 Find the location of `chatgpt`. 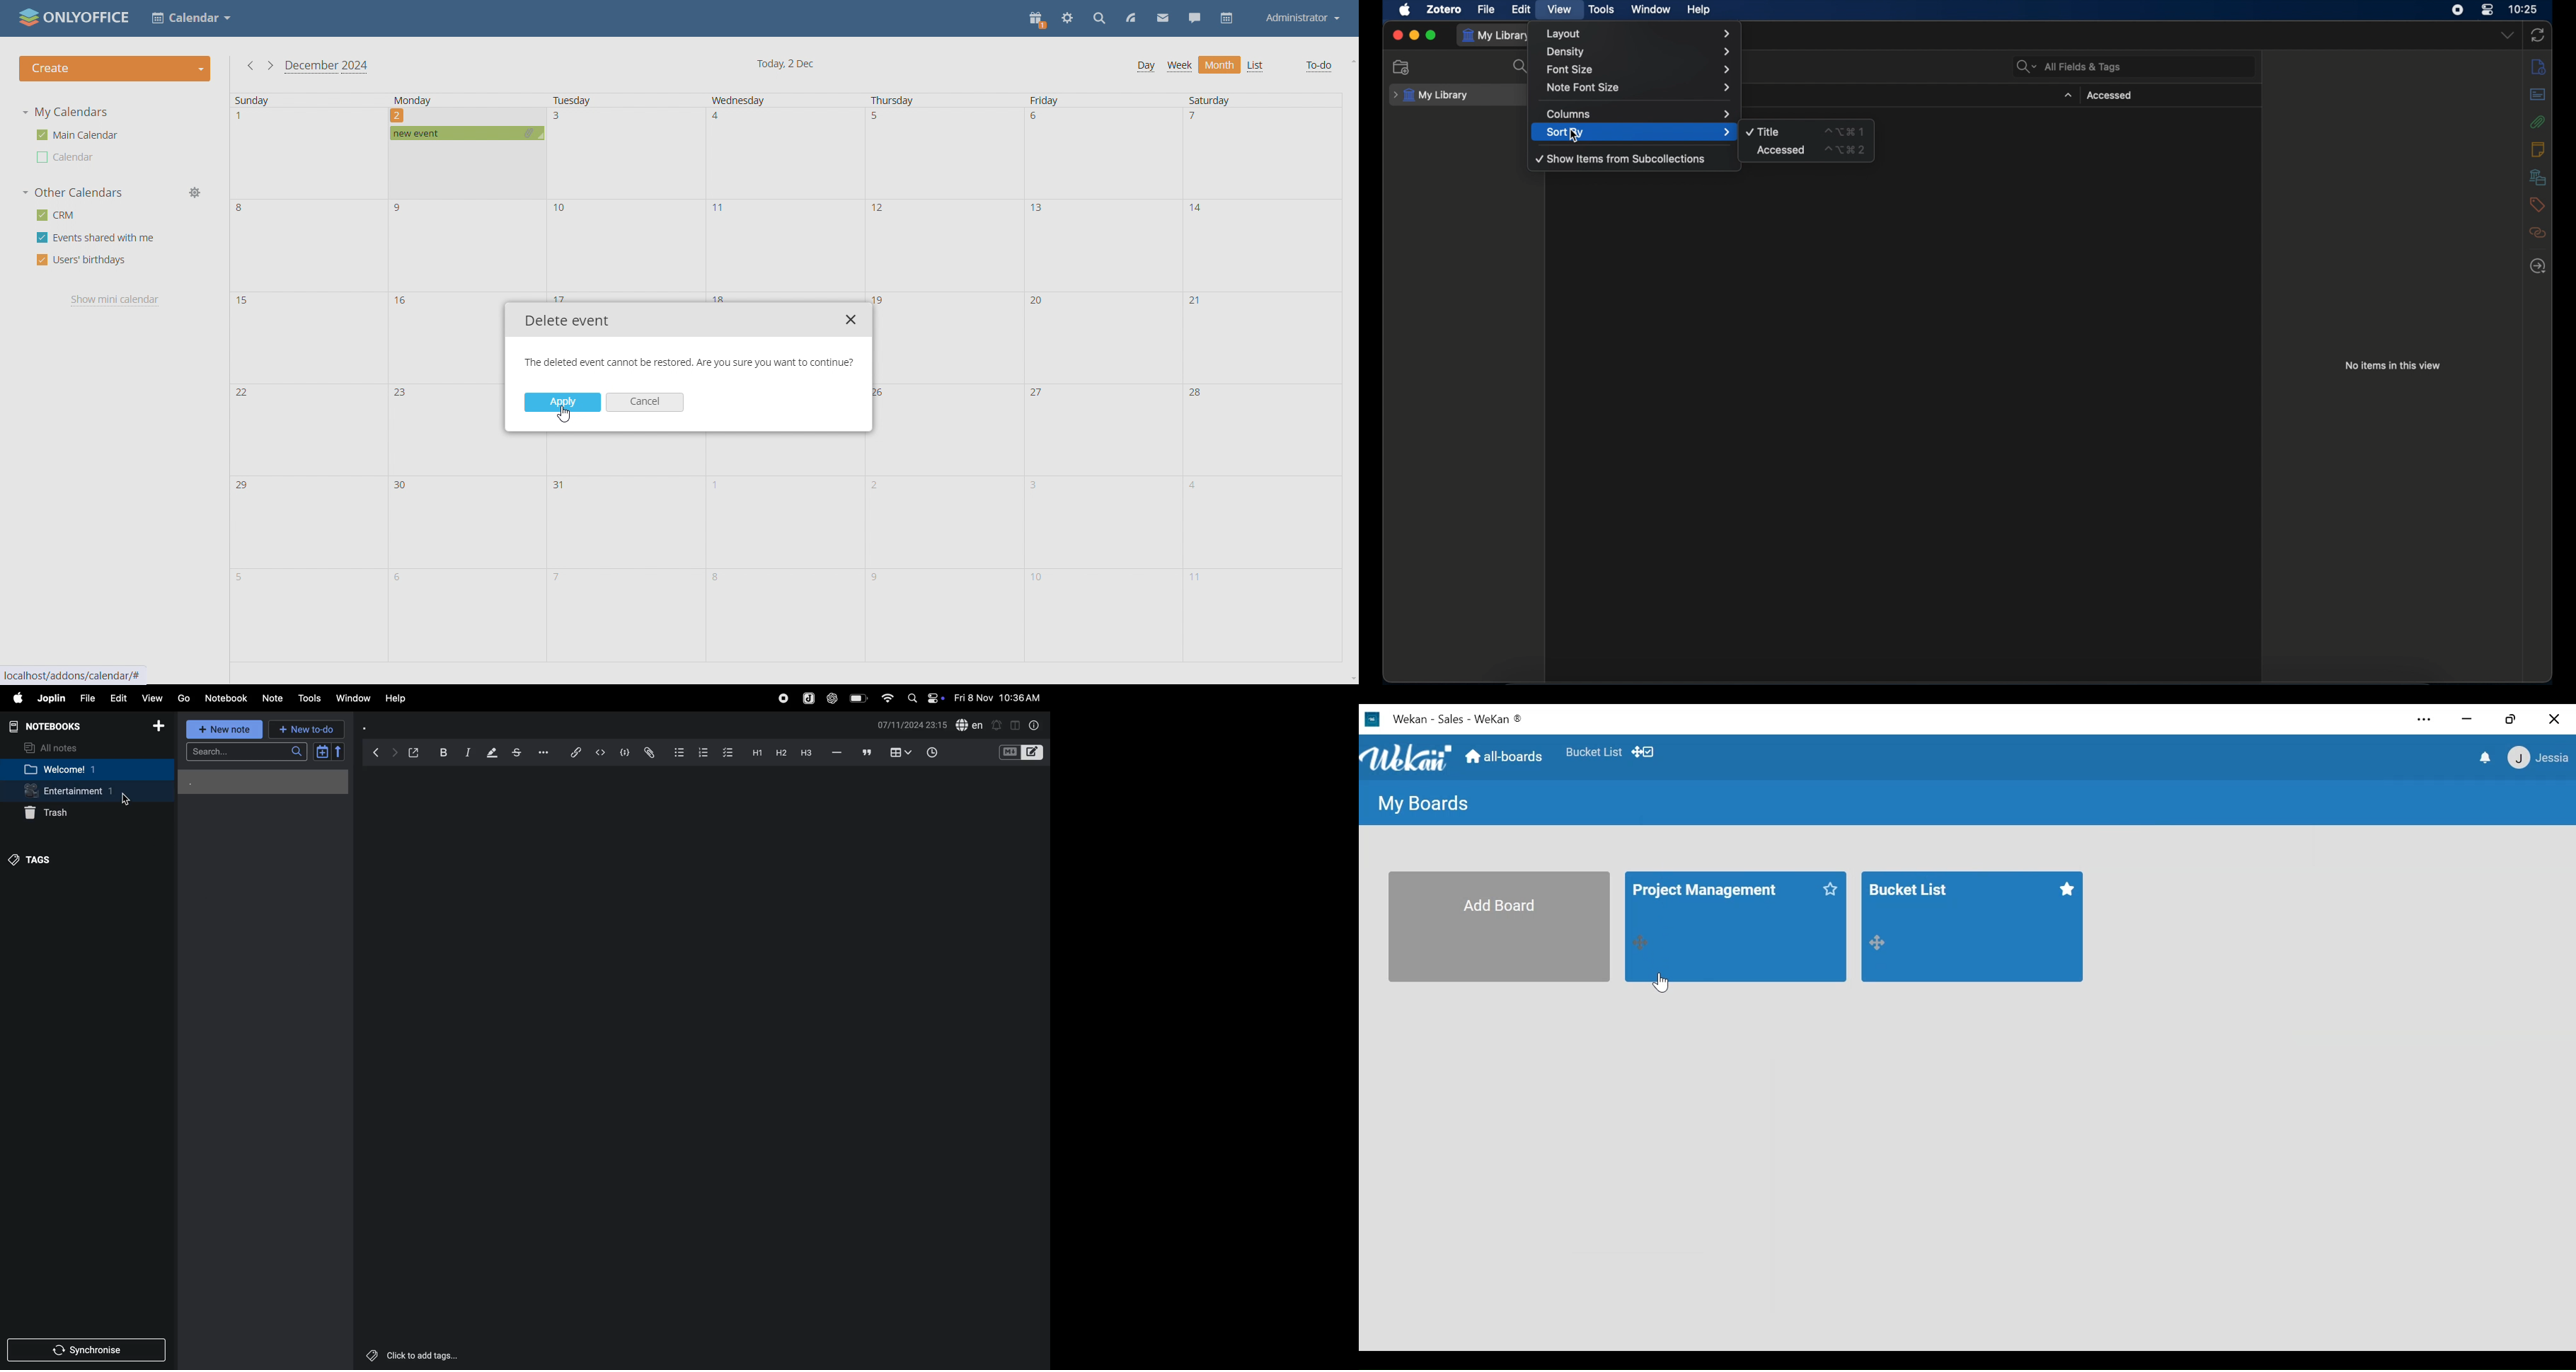

chatgpt is located at coordinates (832, 699).